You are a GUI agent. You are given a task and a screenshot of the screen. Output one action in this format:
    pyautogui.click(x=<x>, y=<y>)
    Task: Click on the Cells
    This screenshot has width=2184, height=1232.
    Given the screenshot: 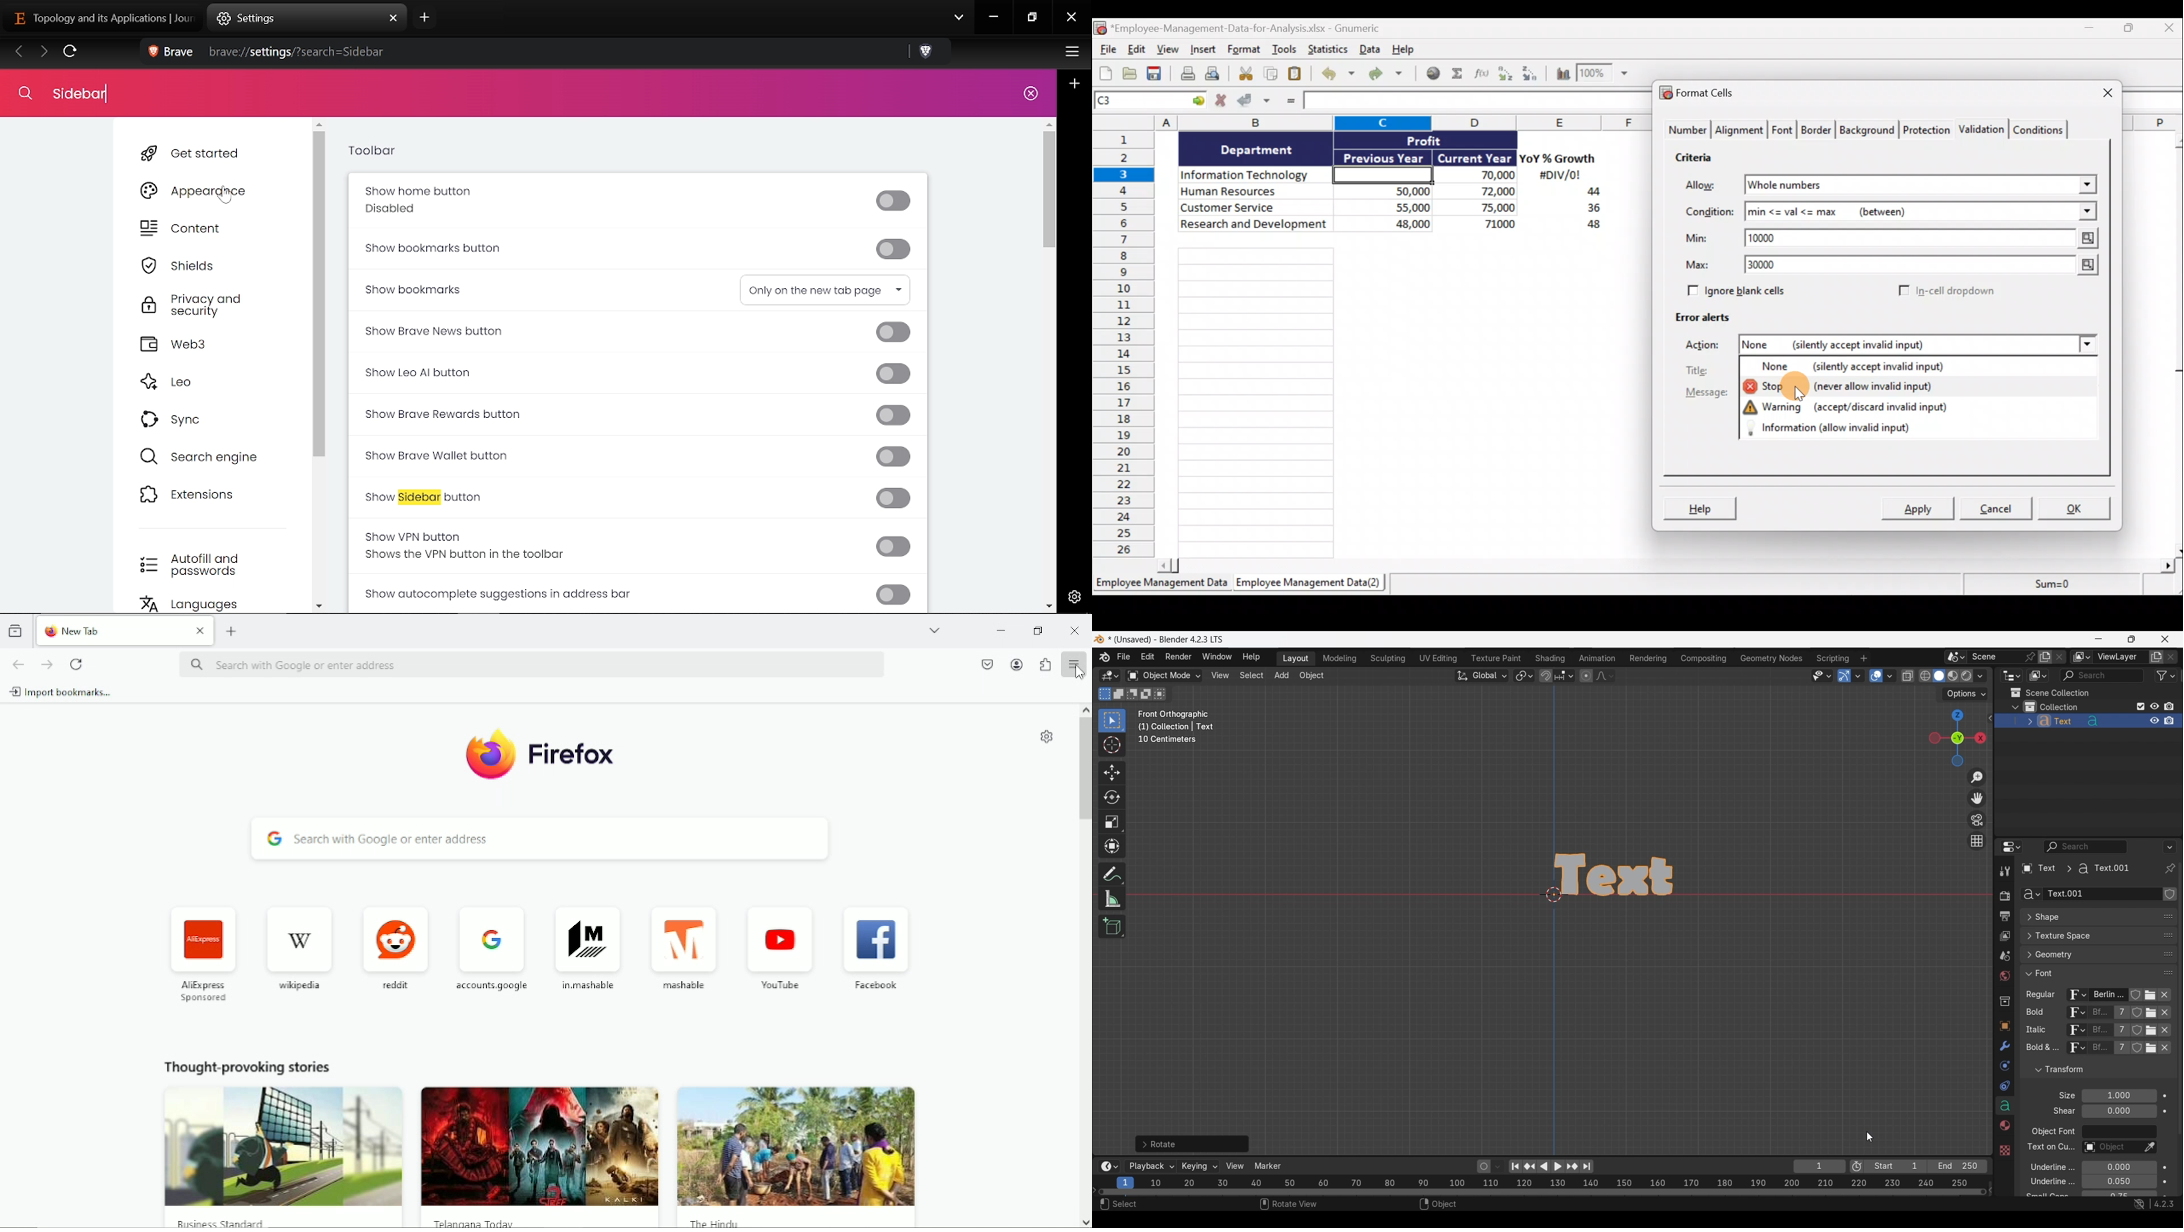 What is the action you would take?
    pyautogui.click(x=1398, y=398)
    